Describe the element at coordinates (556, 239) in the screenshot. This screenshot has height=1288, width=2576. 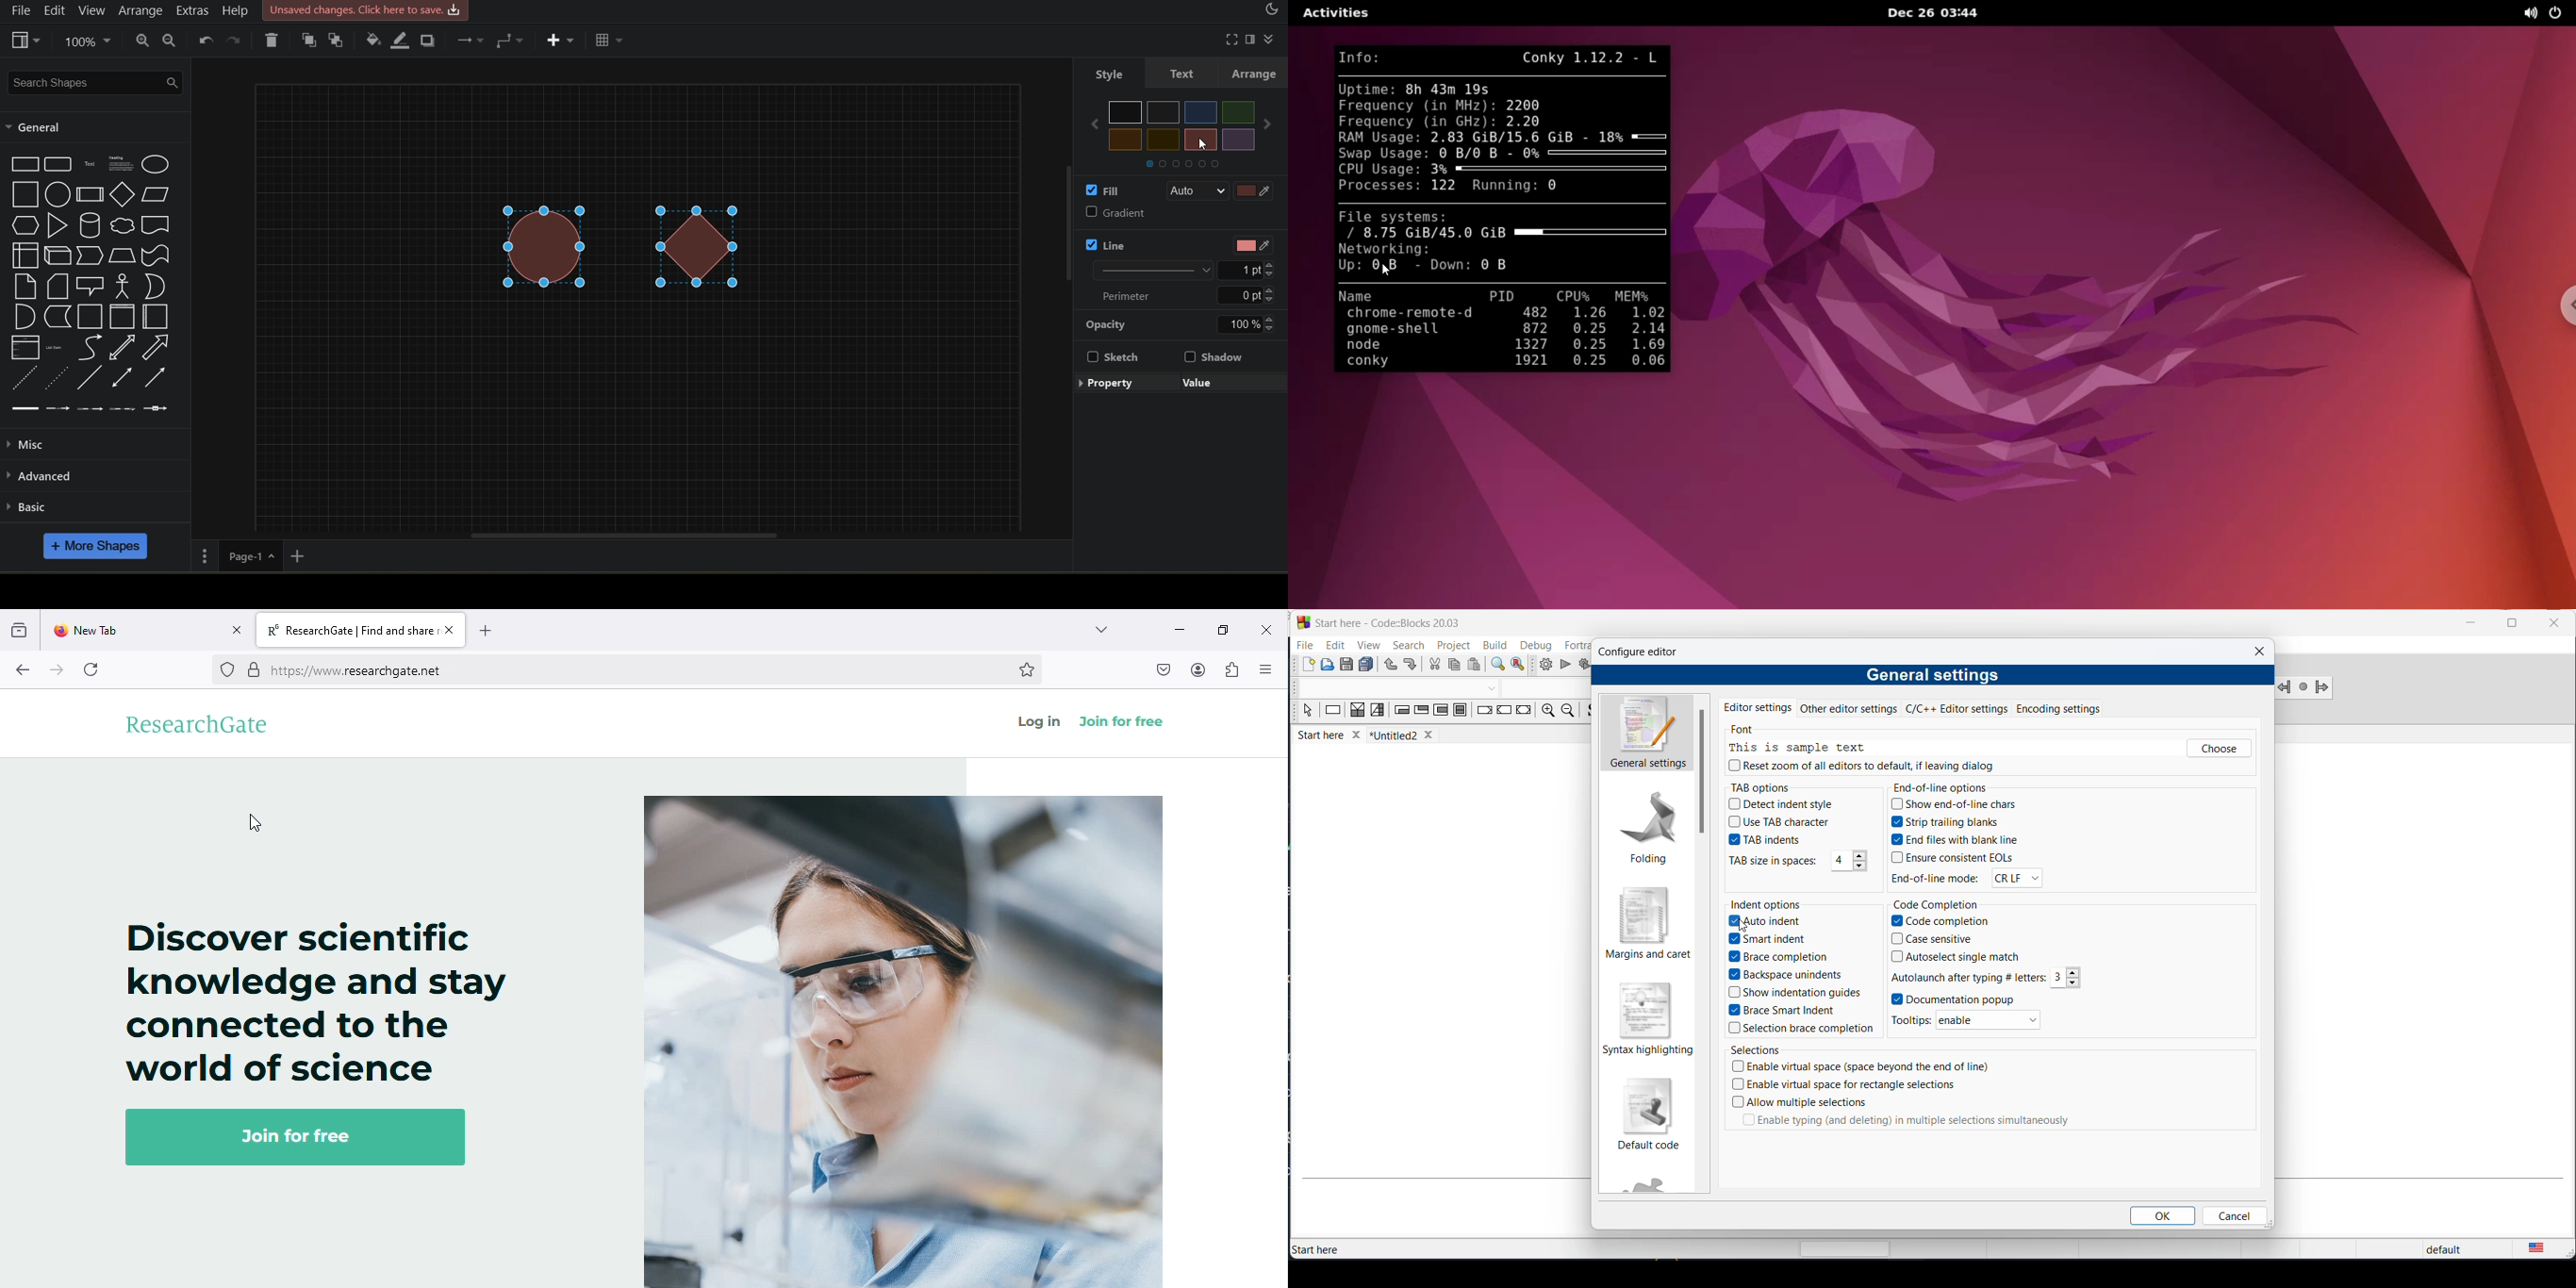
I see `circle` at that location.